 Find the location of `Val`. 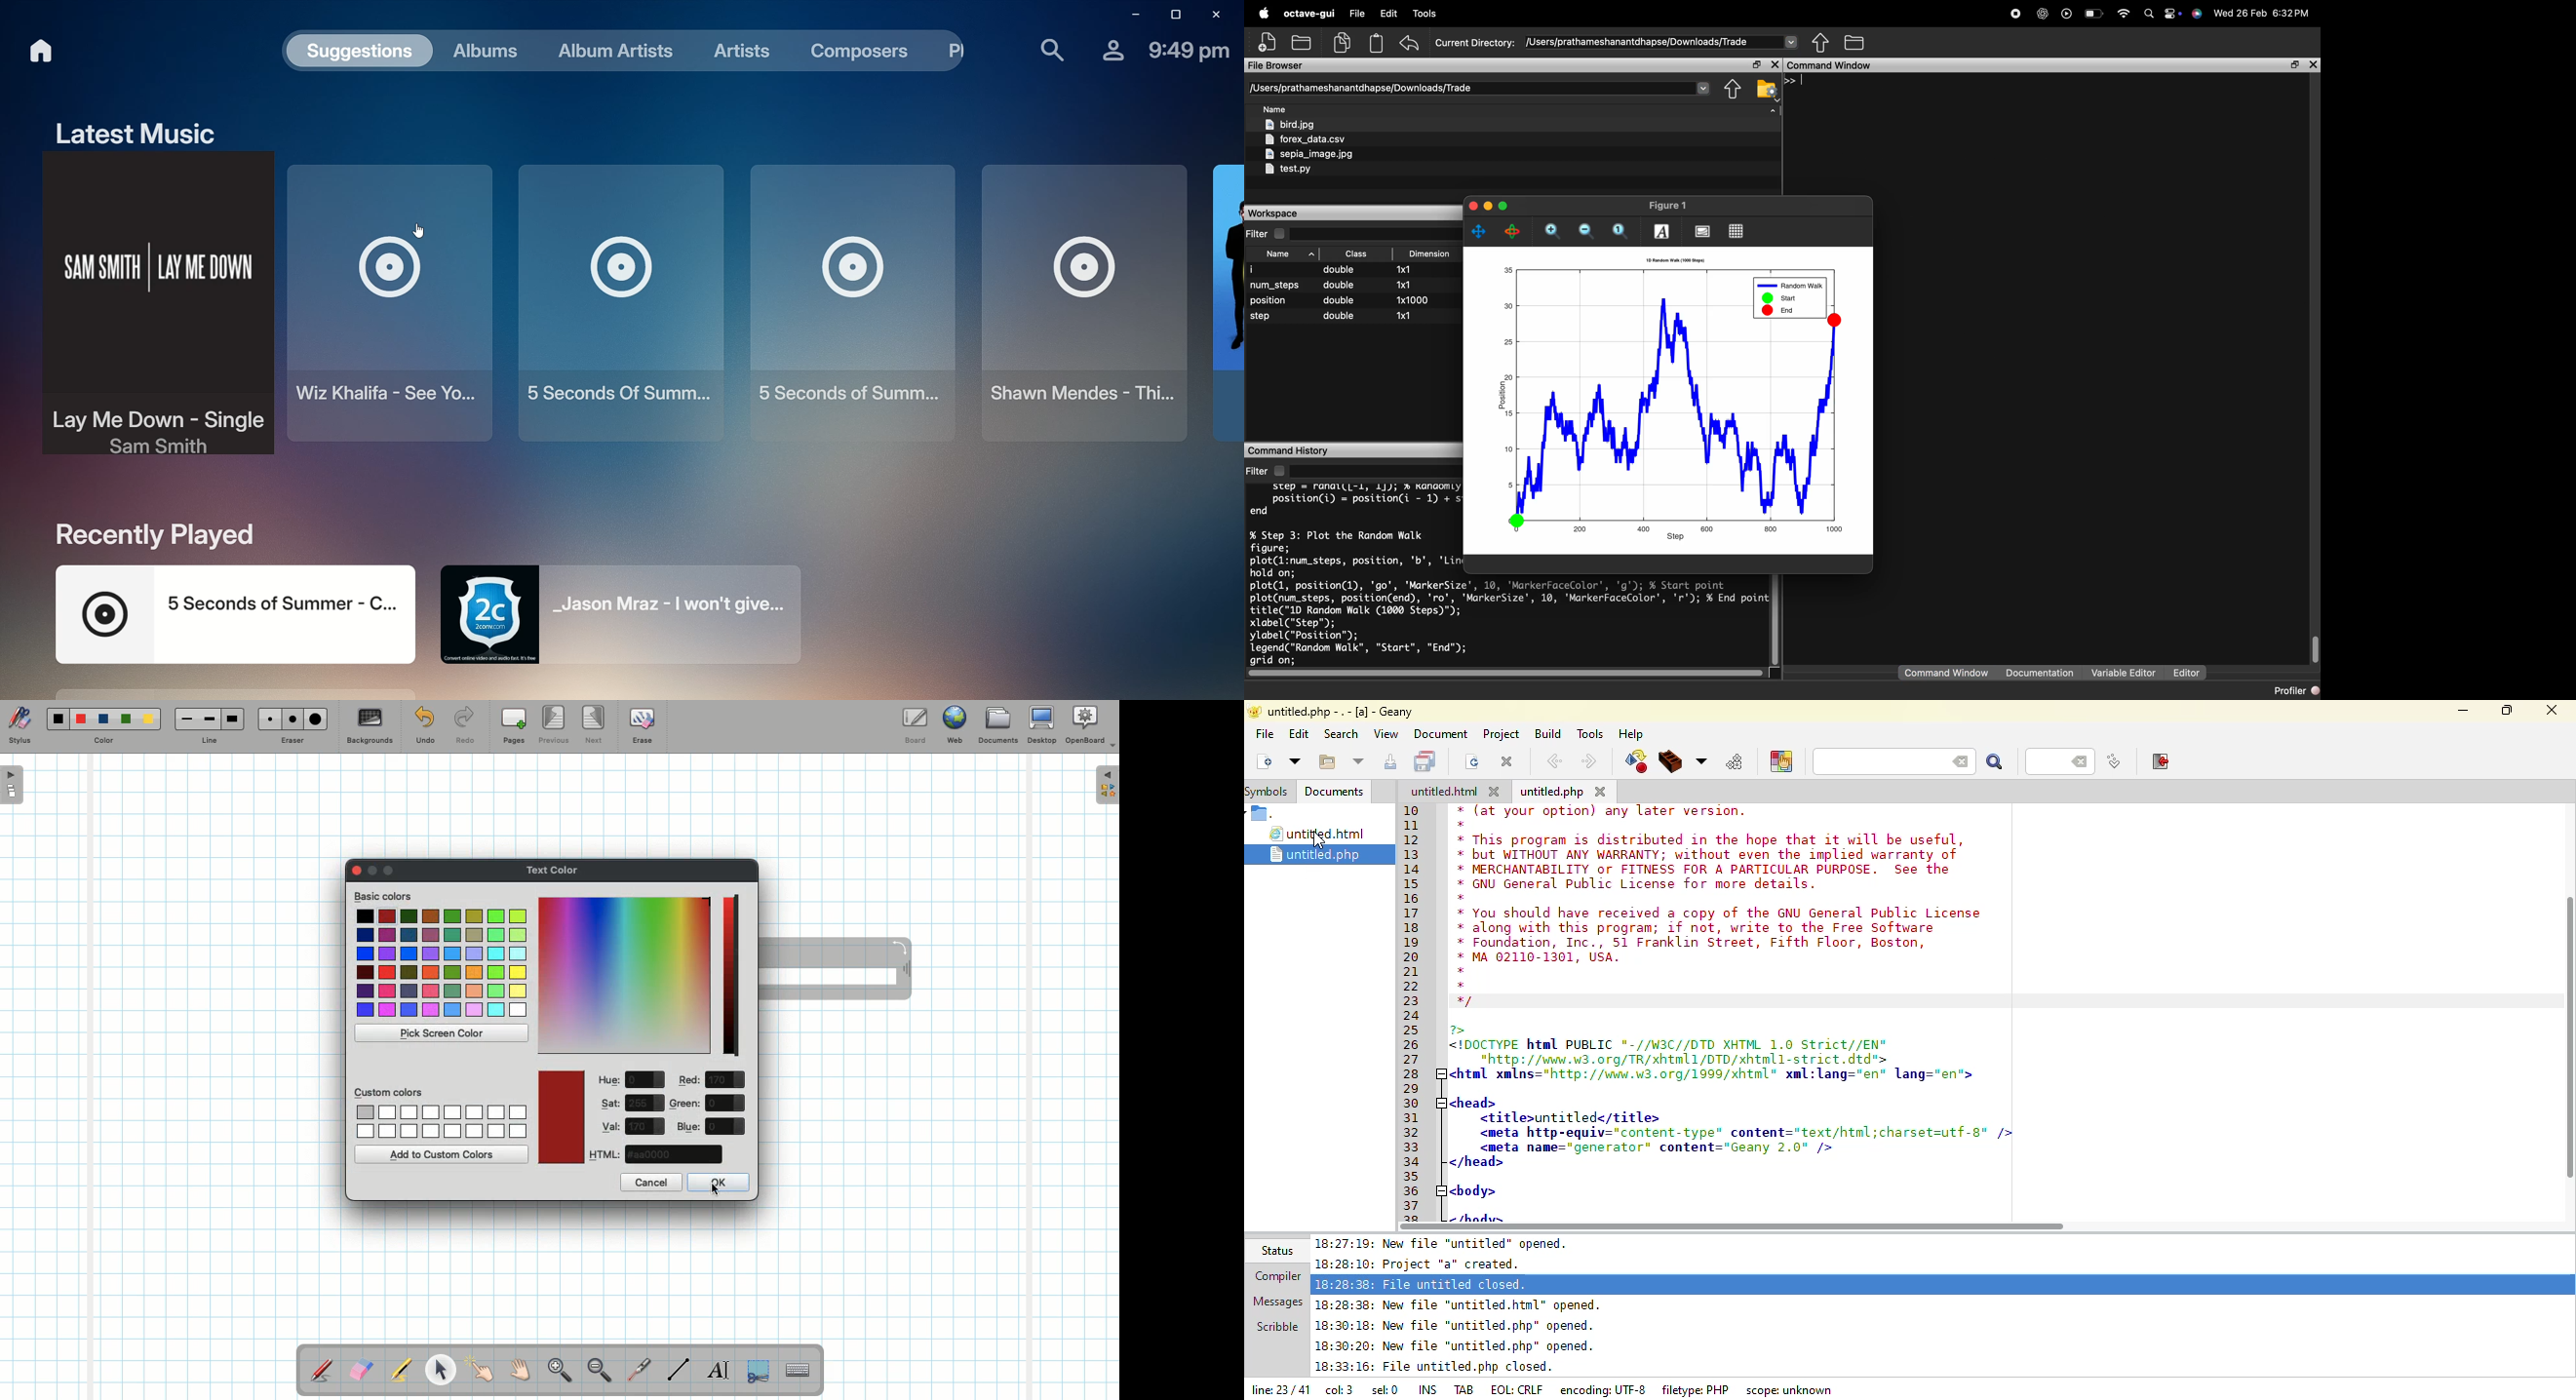

Val is located at coordinates (611, 1126).